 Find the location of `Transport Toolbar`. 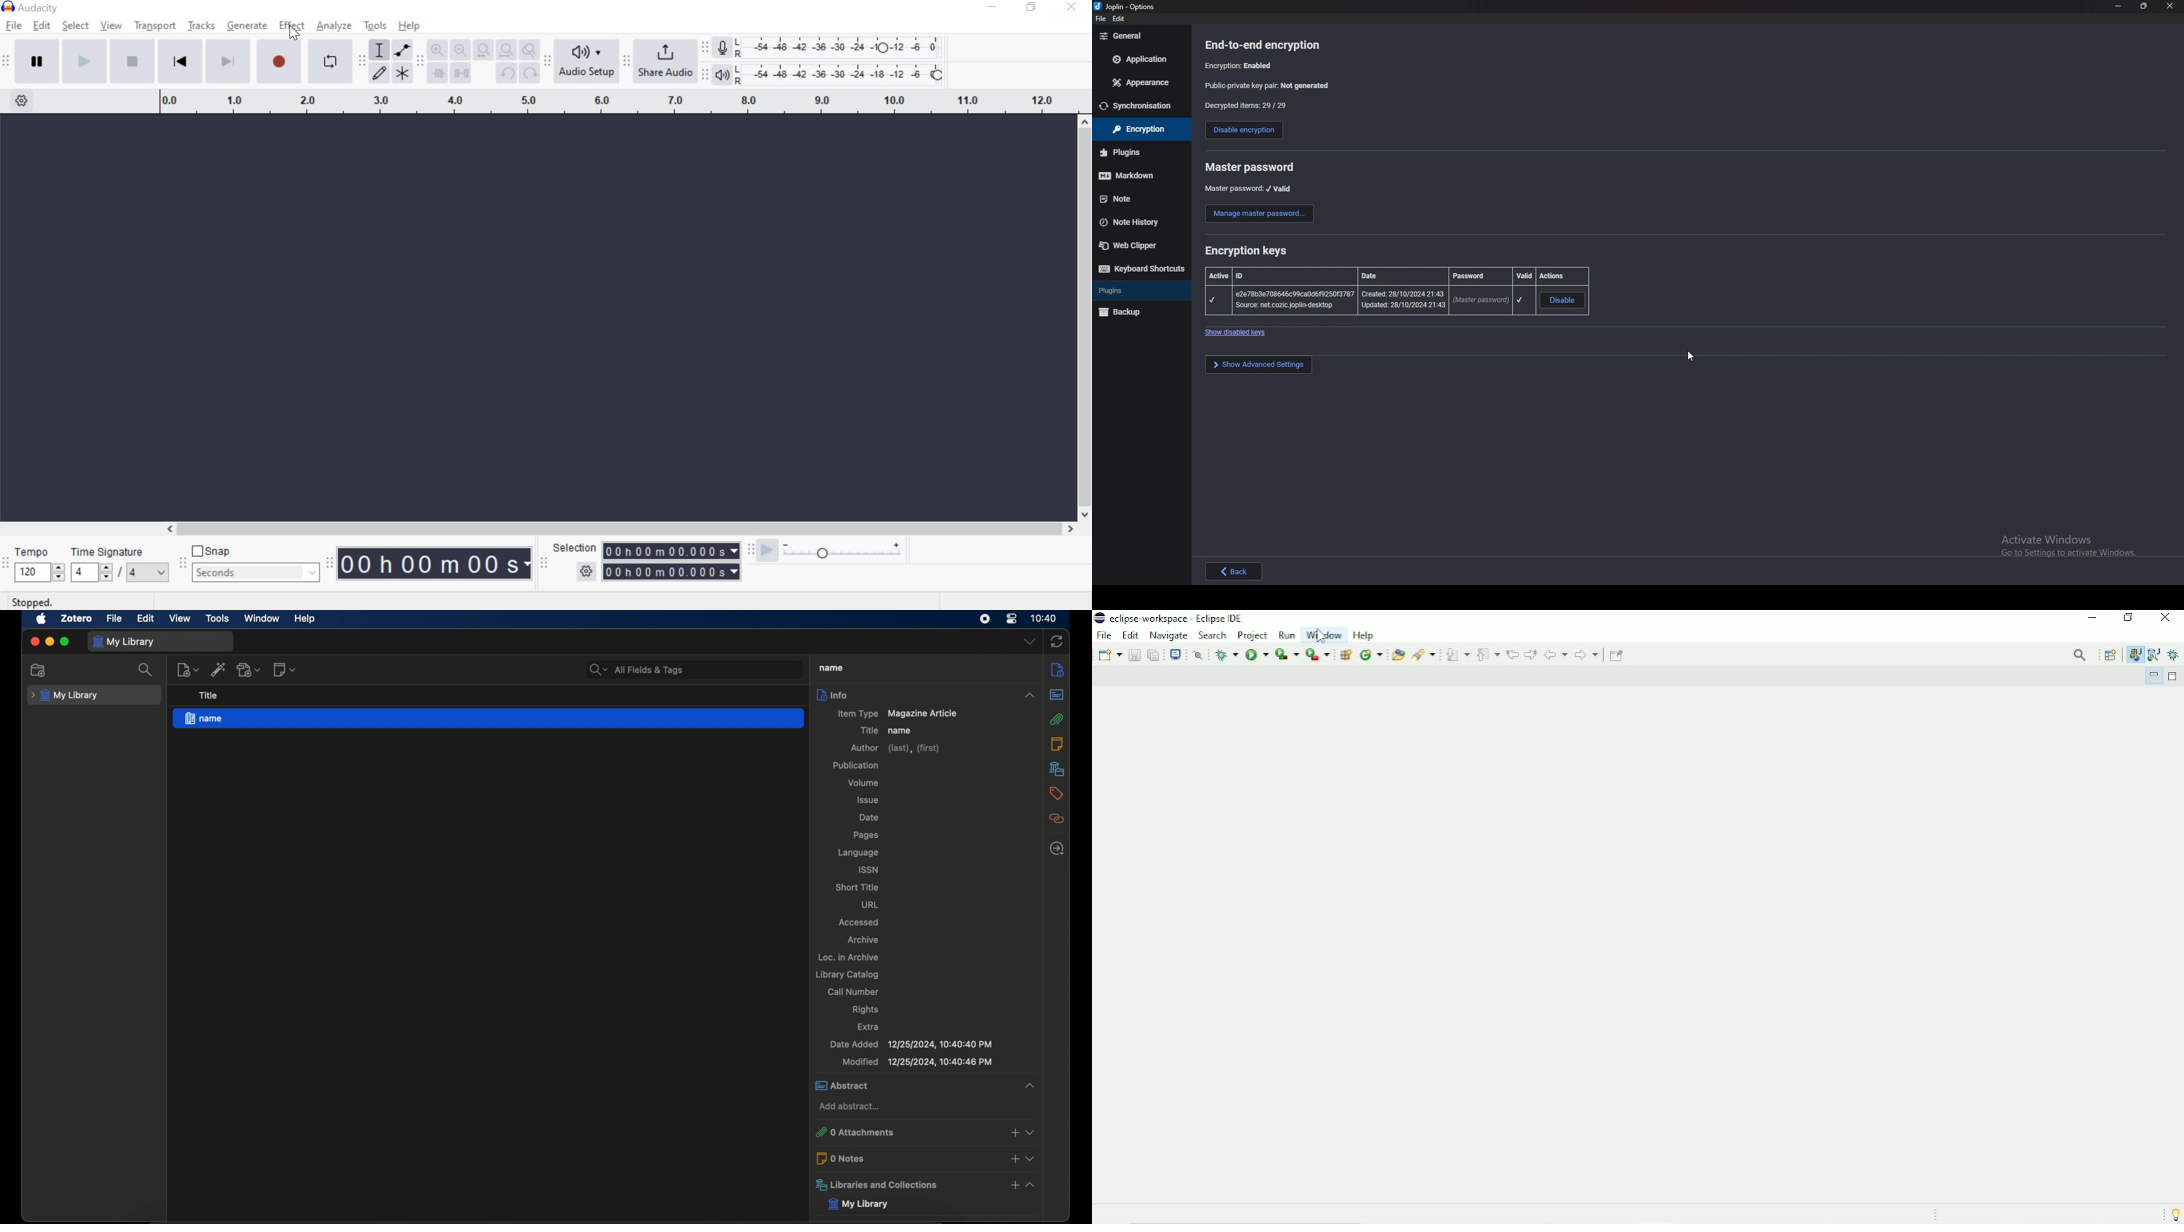

Transport Toolbar is located at coordinates (7, 63).